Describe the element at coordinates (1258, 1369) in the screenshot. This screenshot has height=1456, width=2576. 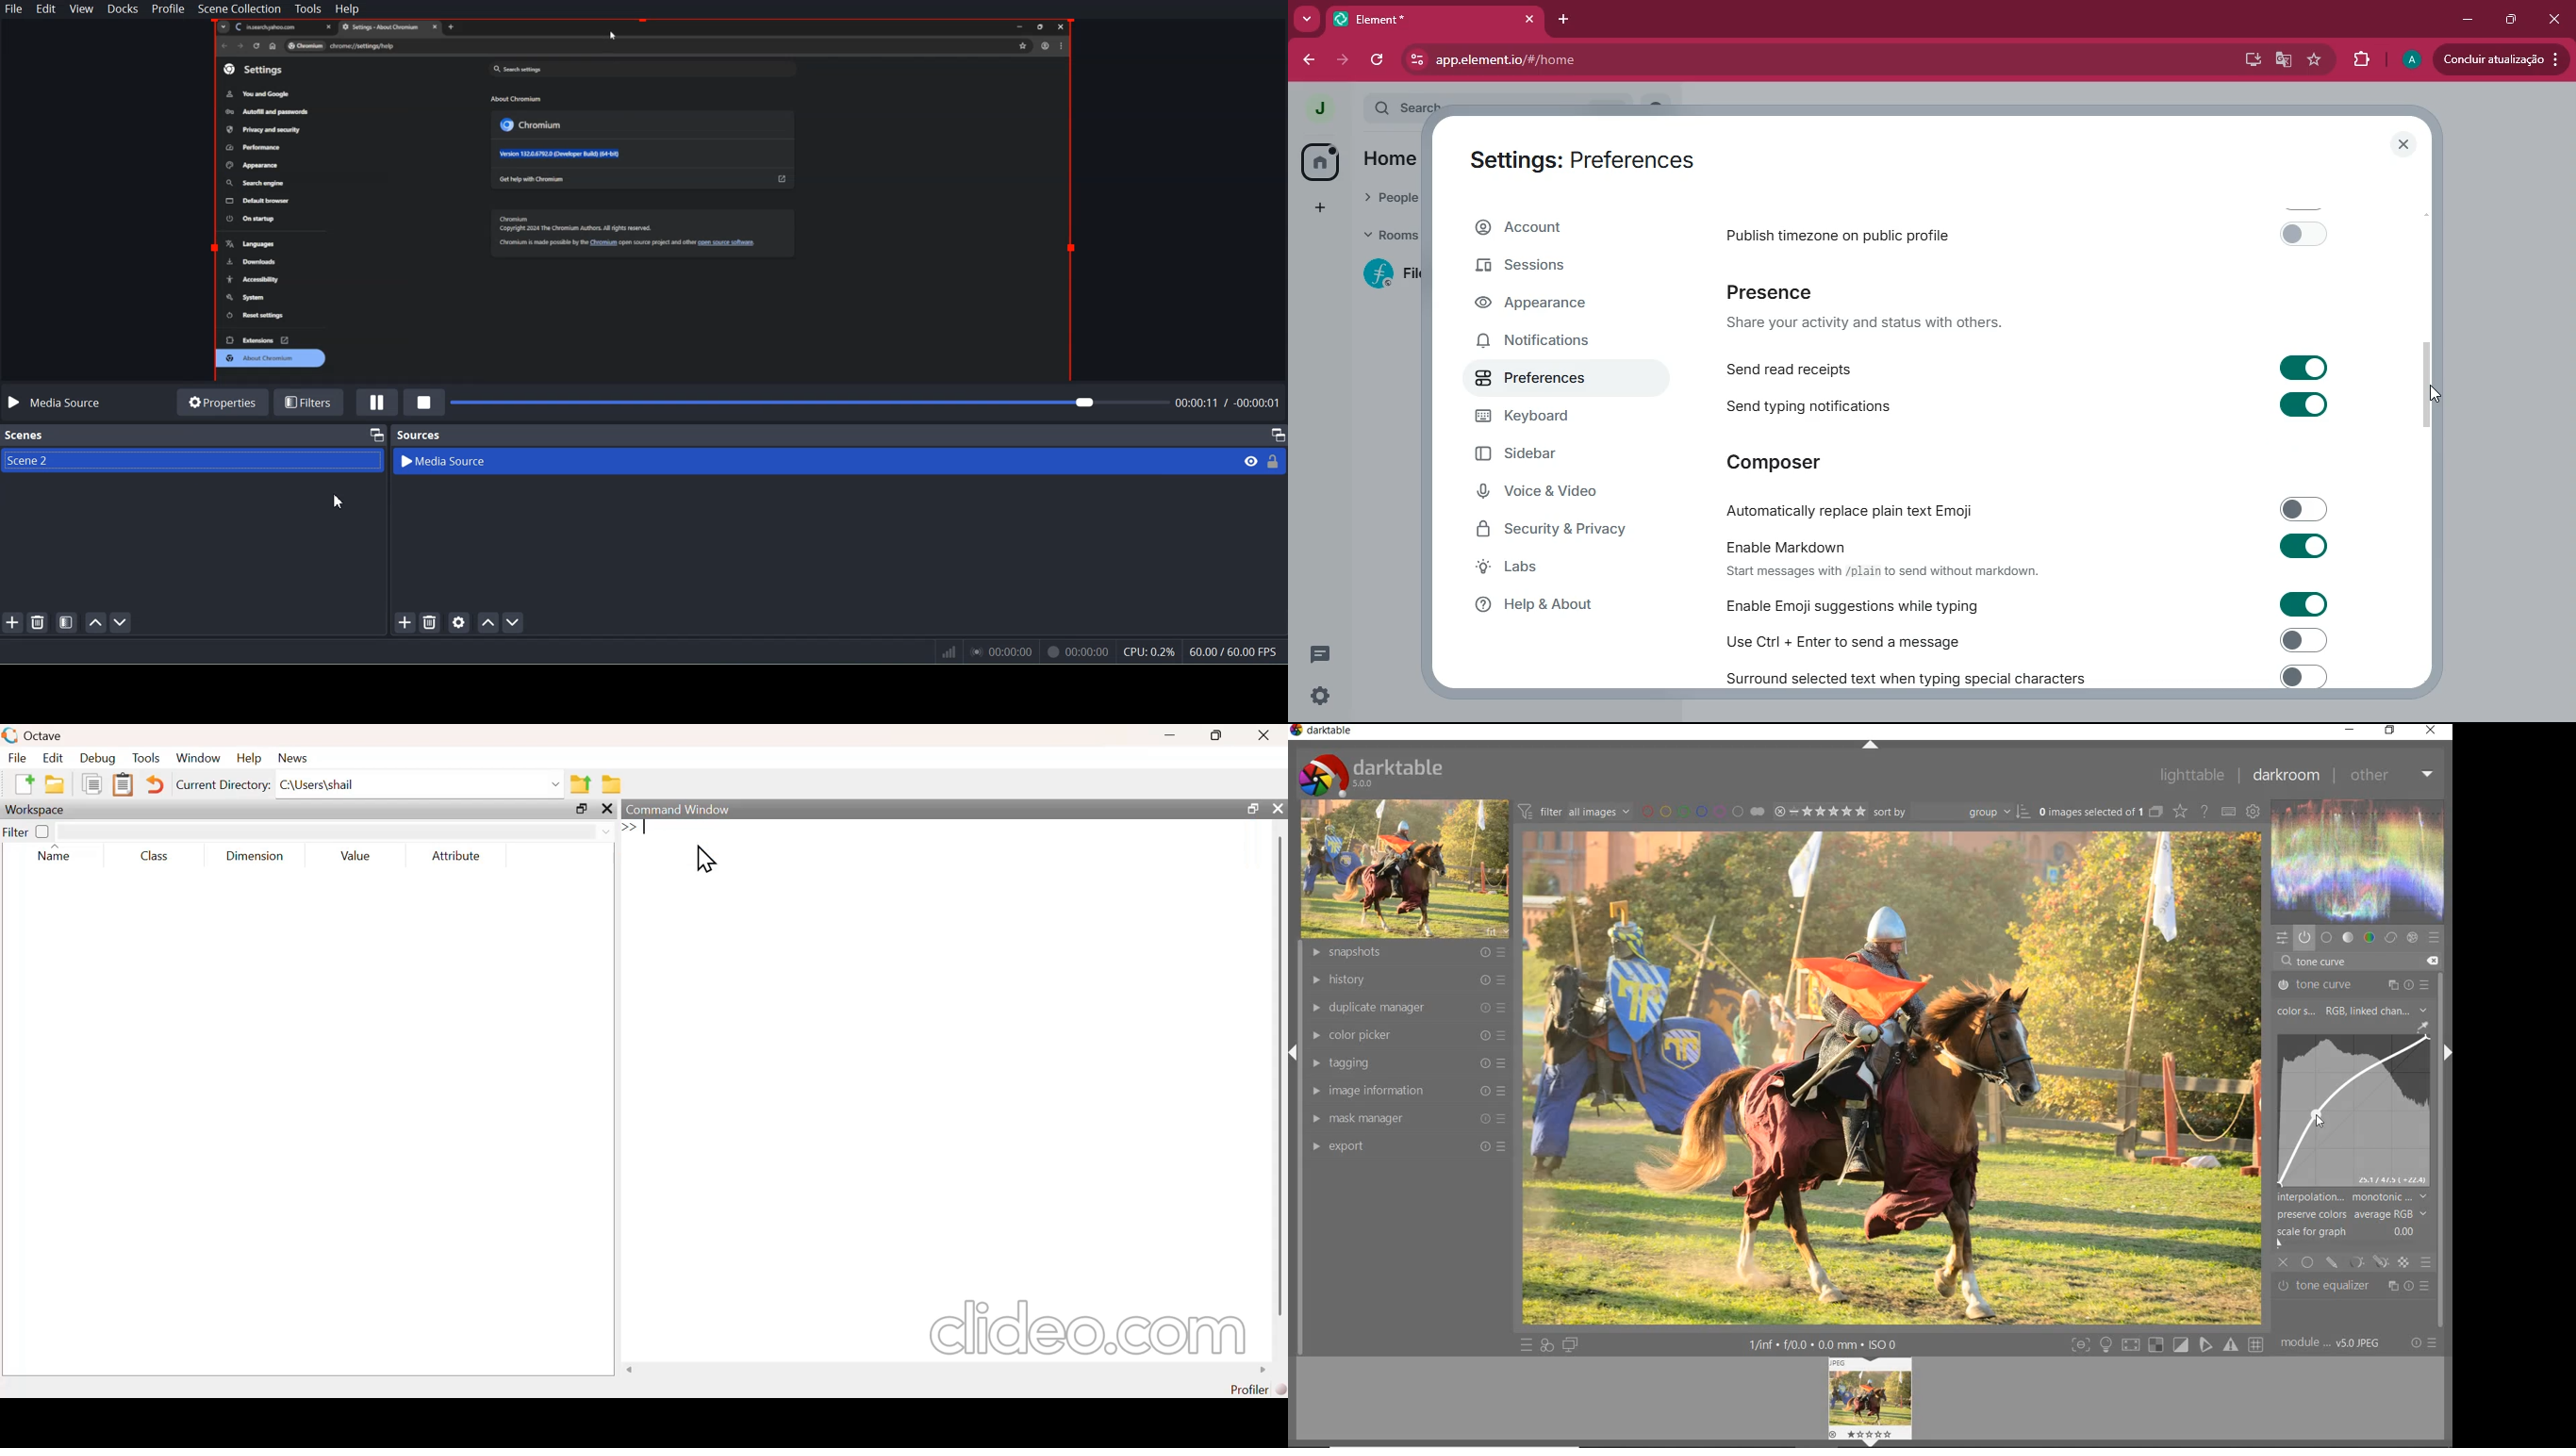
I see `move right` at that location.